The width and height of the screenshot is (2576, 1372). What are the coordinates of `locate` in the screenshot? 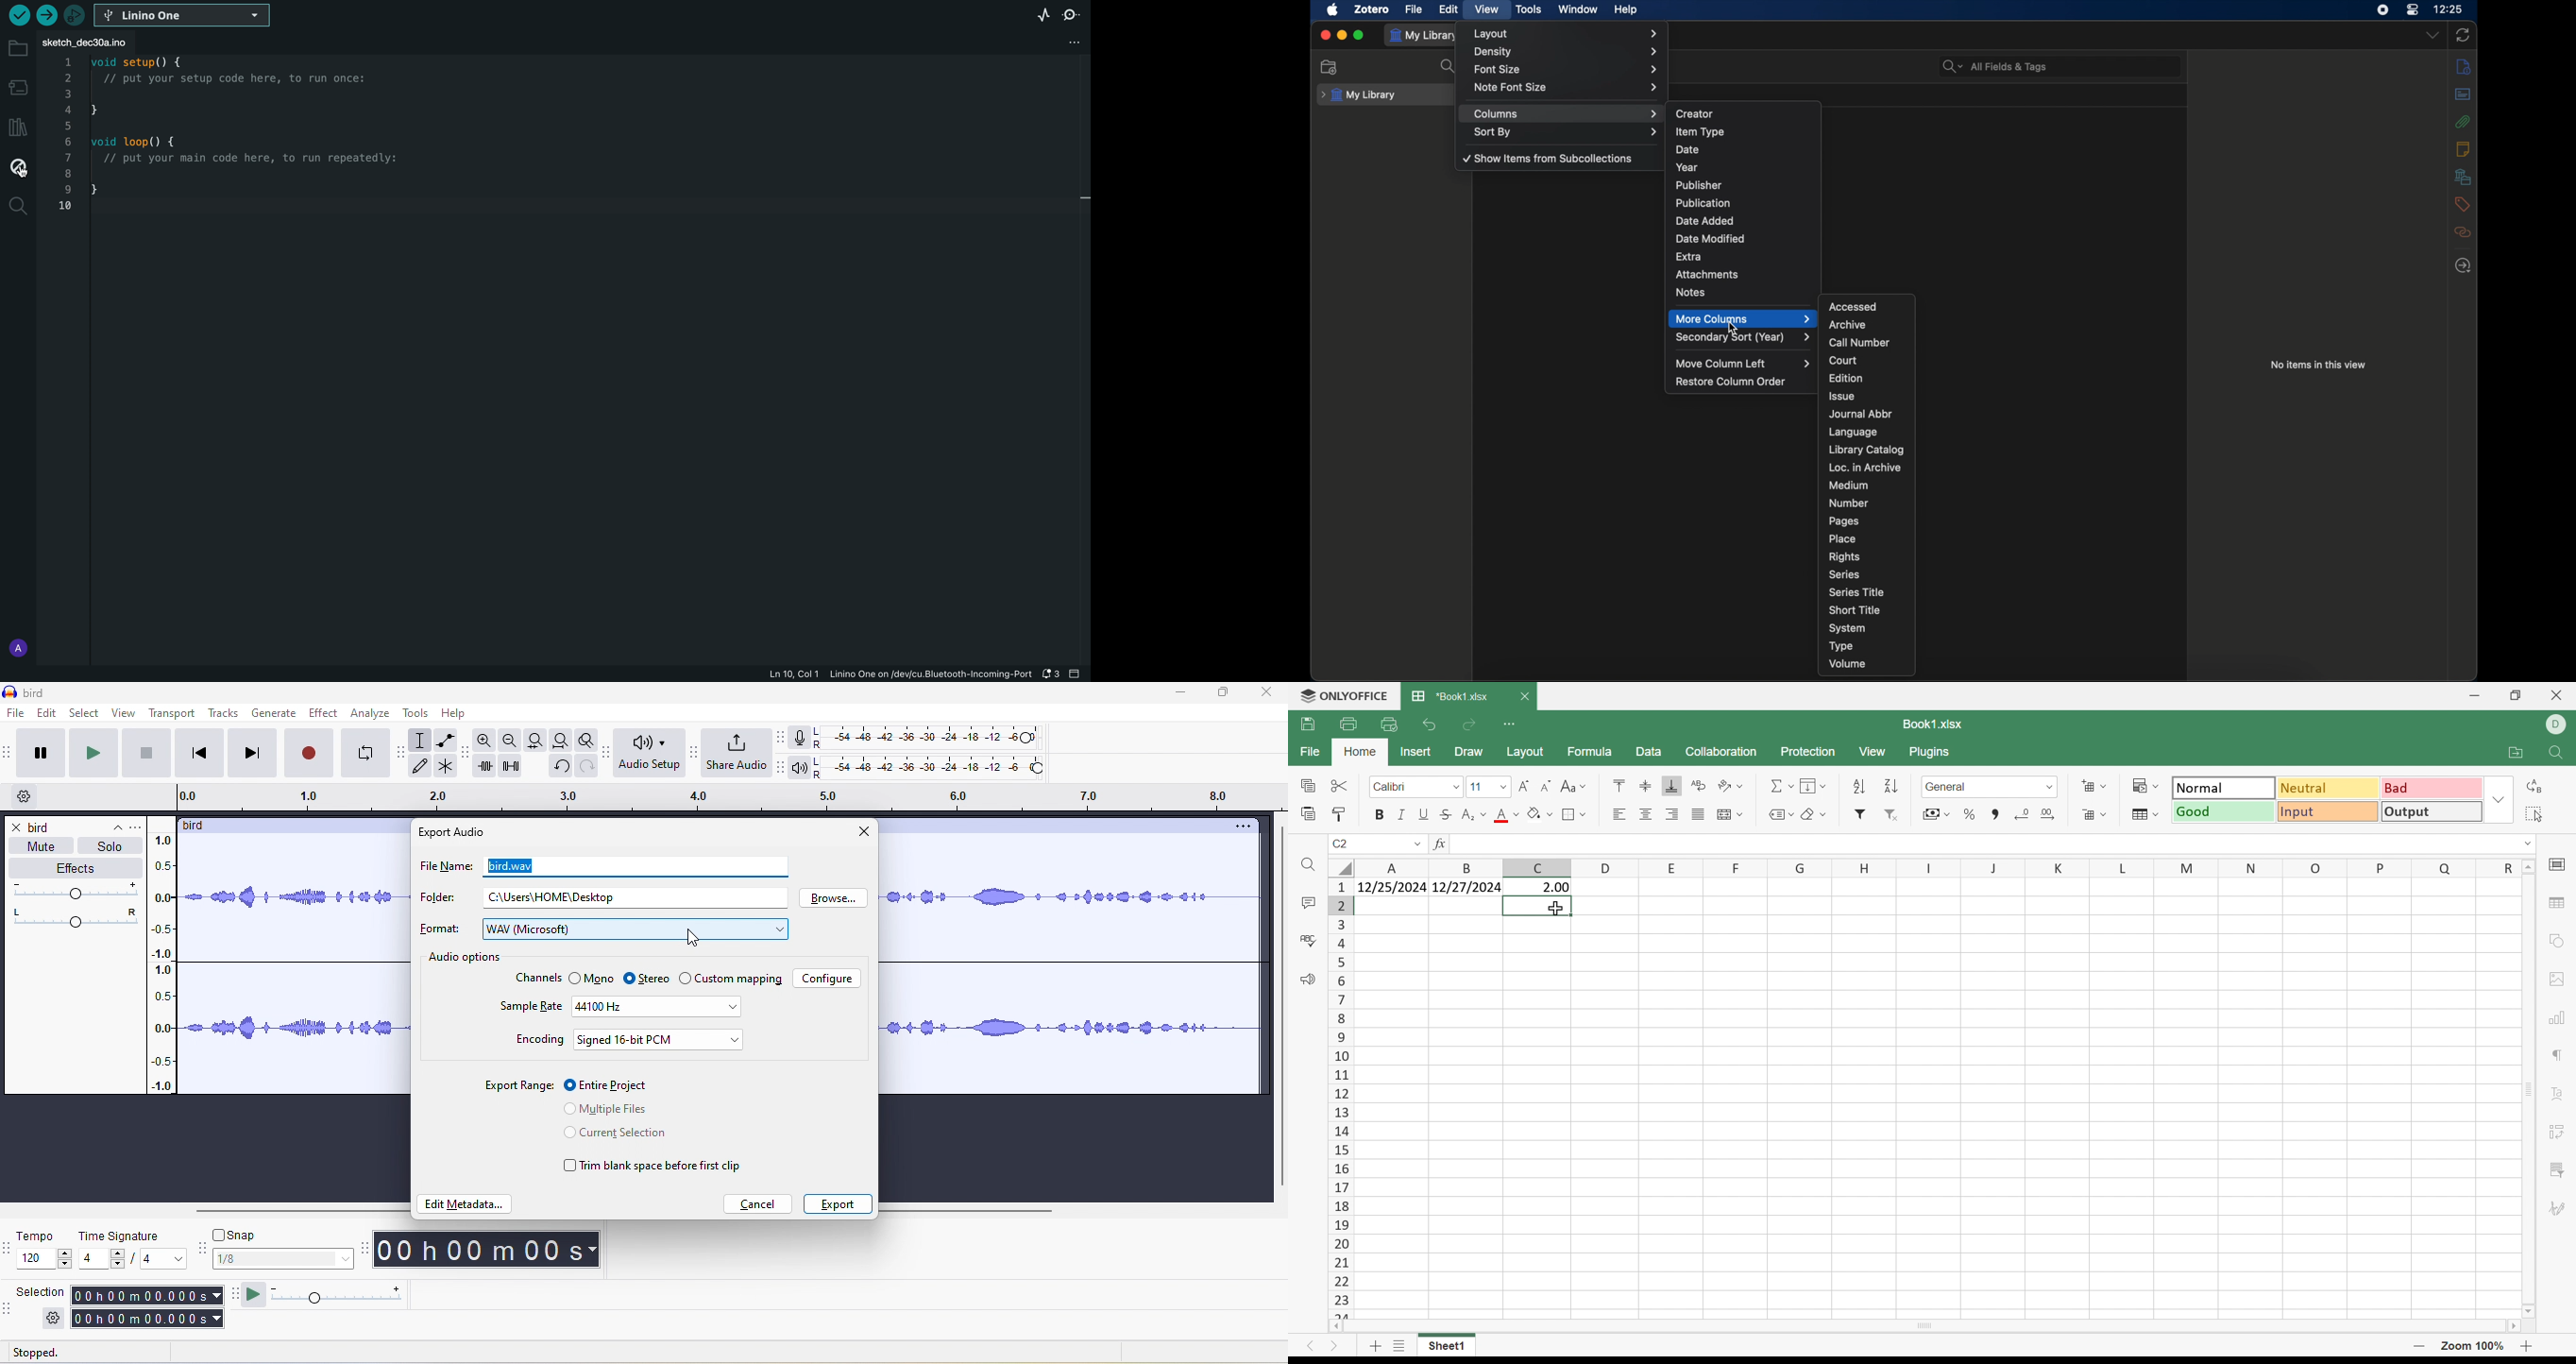 It's located at (2463, 266).